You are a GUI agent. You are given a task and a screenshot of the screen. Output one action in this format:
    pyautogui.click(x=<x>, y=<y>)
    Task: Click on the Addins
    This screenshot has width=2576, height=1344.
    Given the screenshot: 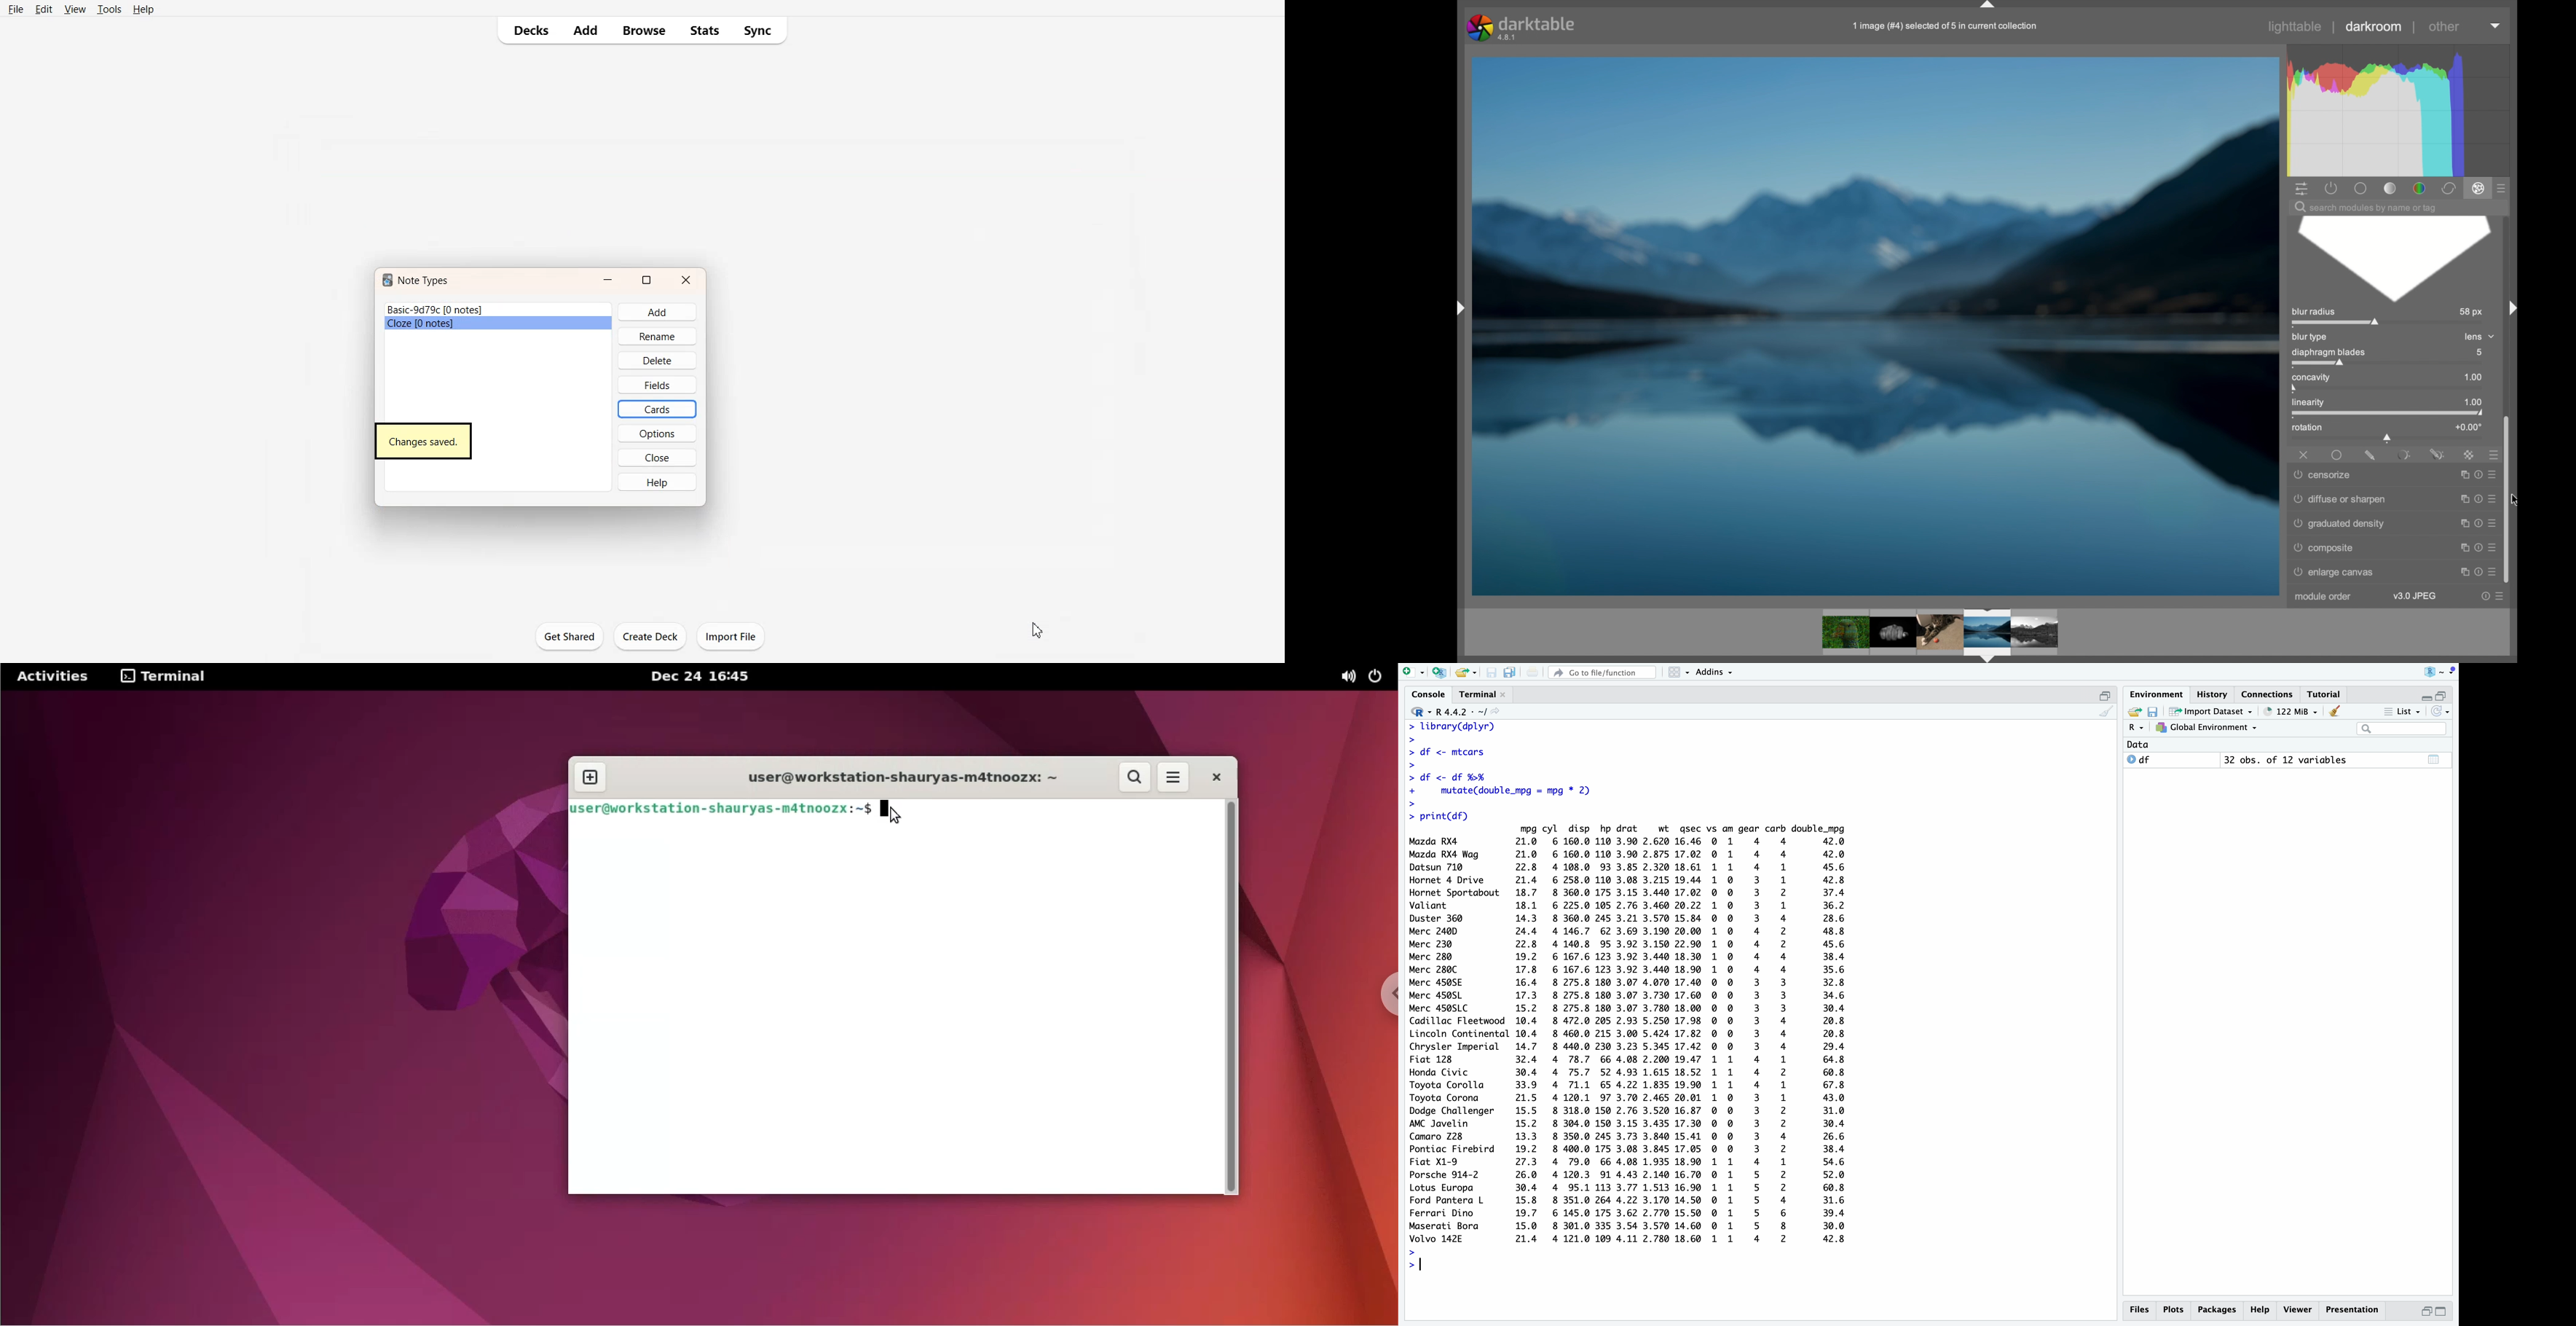 What is the action you would take?
    pyautogui.click(x=1714, y=673)
    